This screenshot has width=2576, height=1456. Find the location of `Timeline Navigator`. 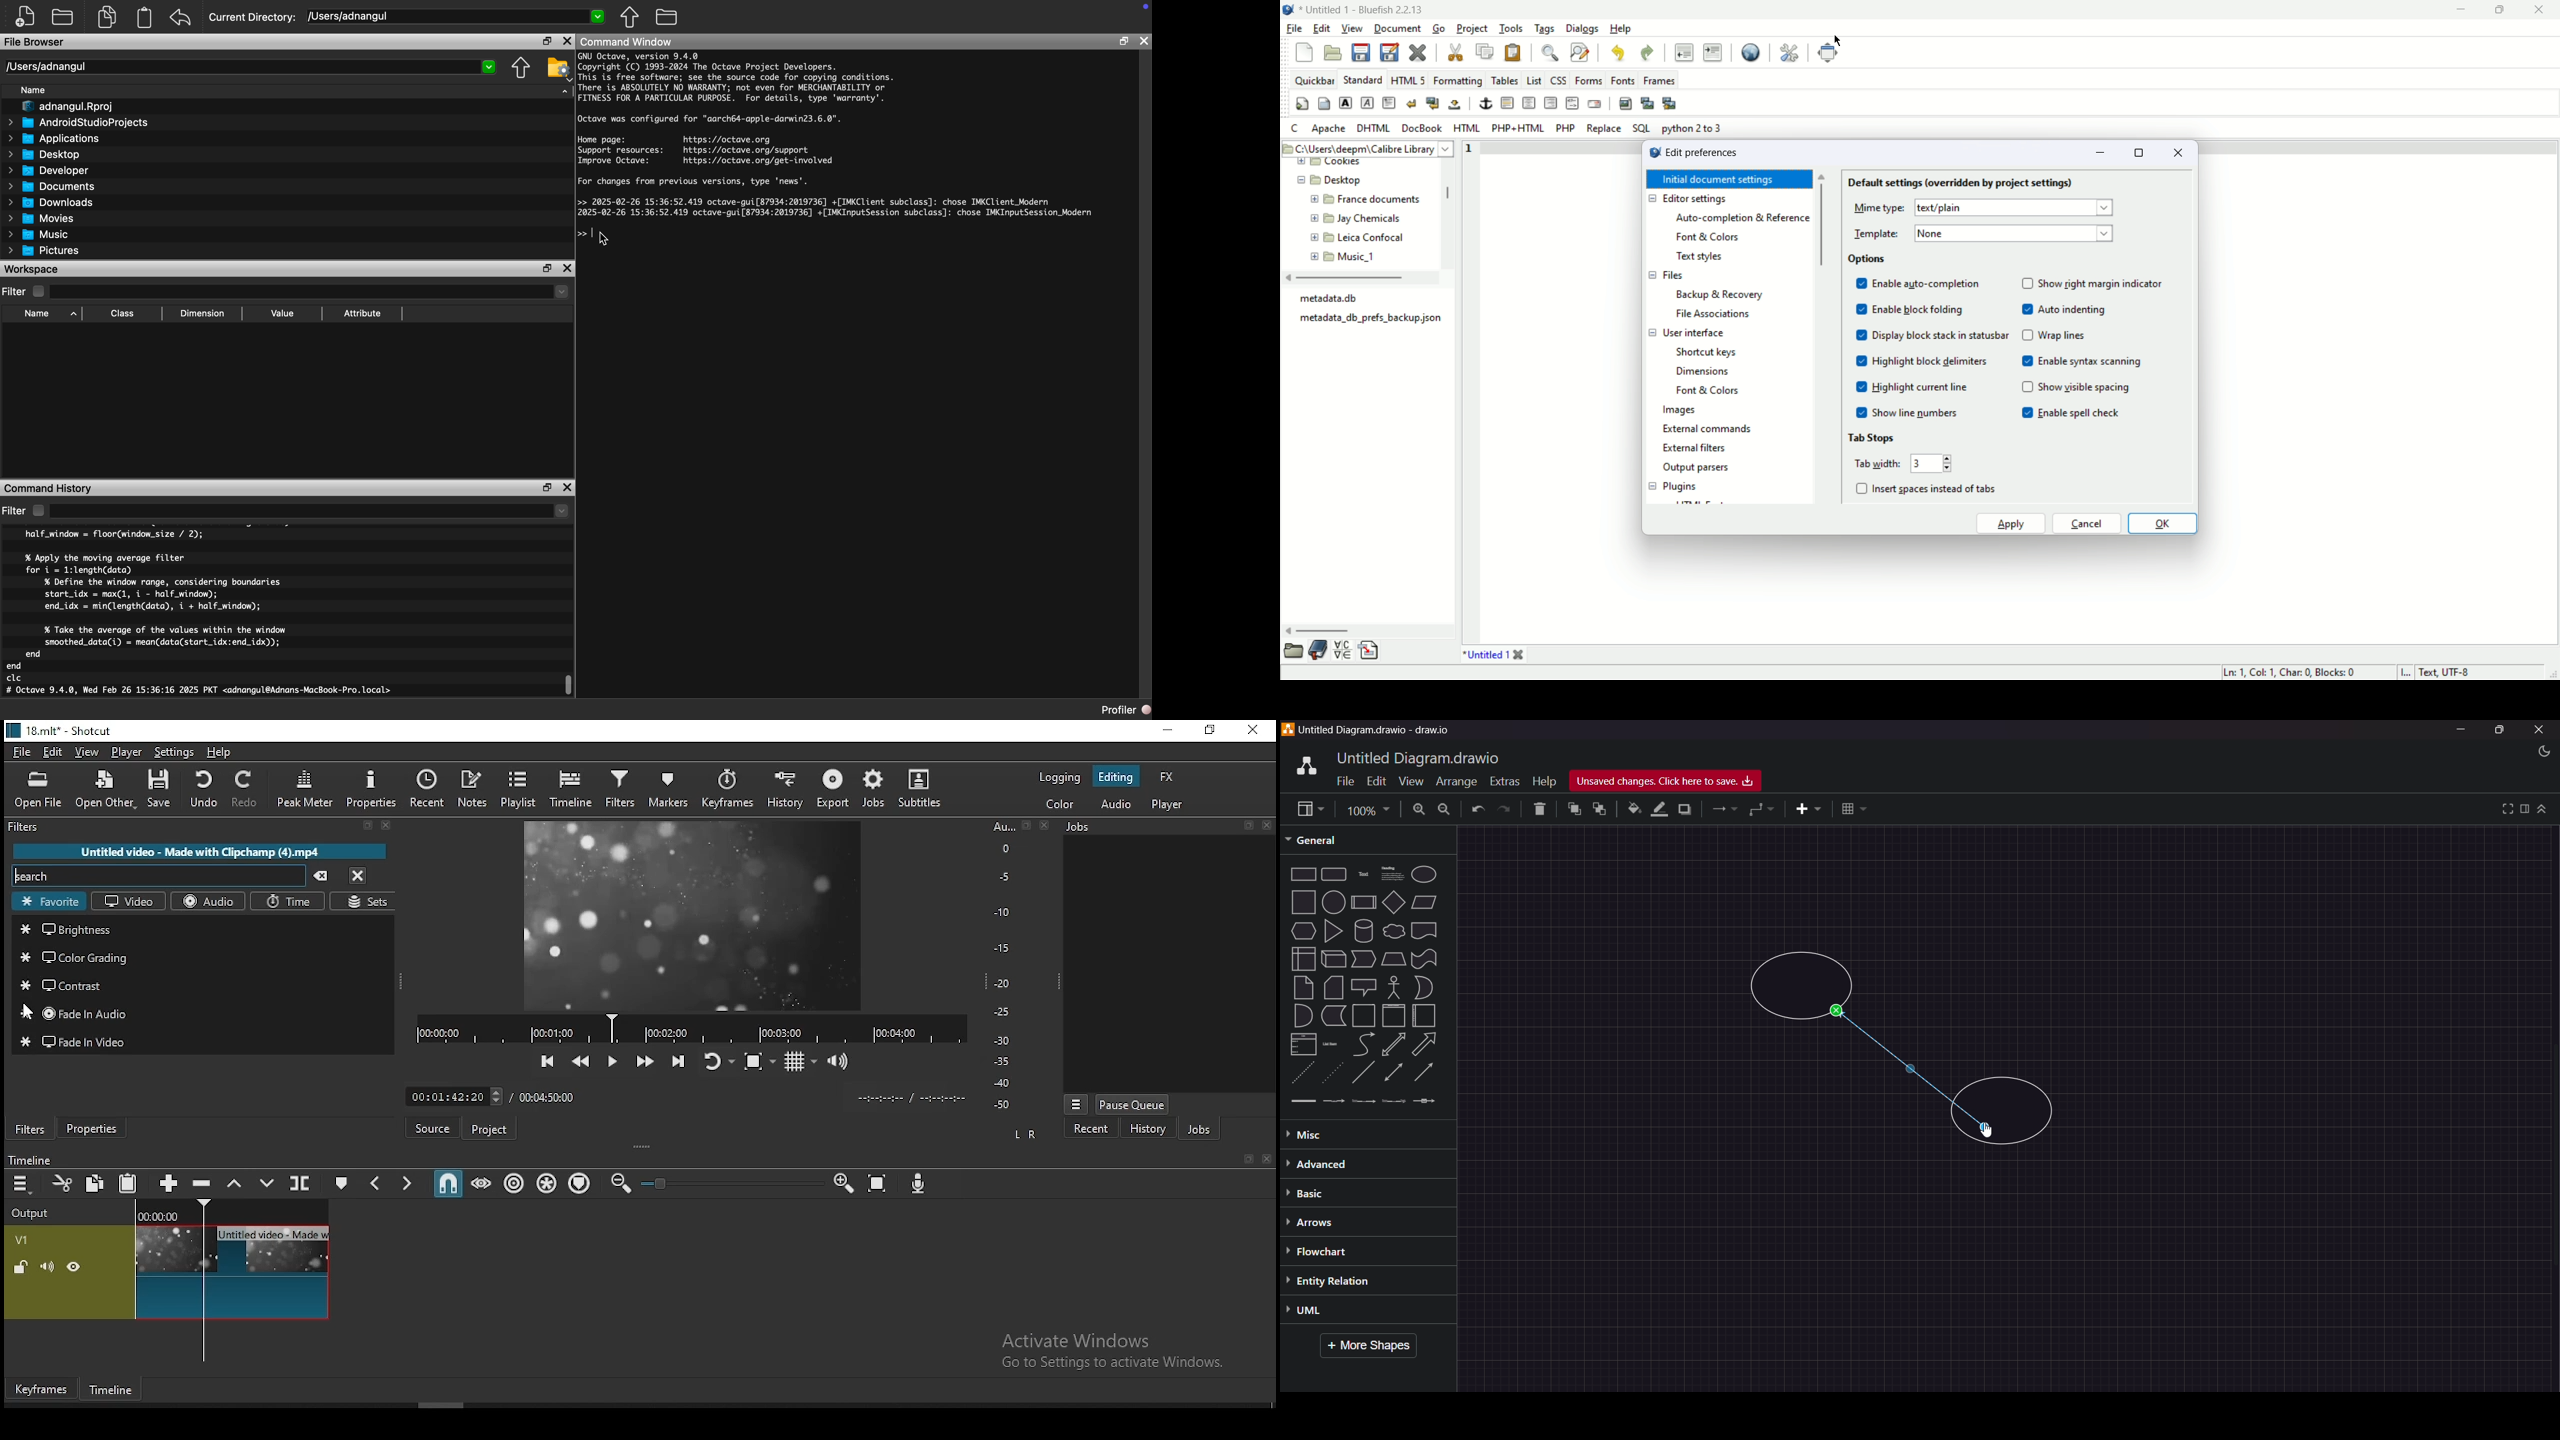

Timeline Navigator is located at coordinates (691, 1029).